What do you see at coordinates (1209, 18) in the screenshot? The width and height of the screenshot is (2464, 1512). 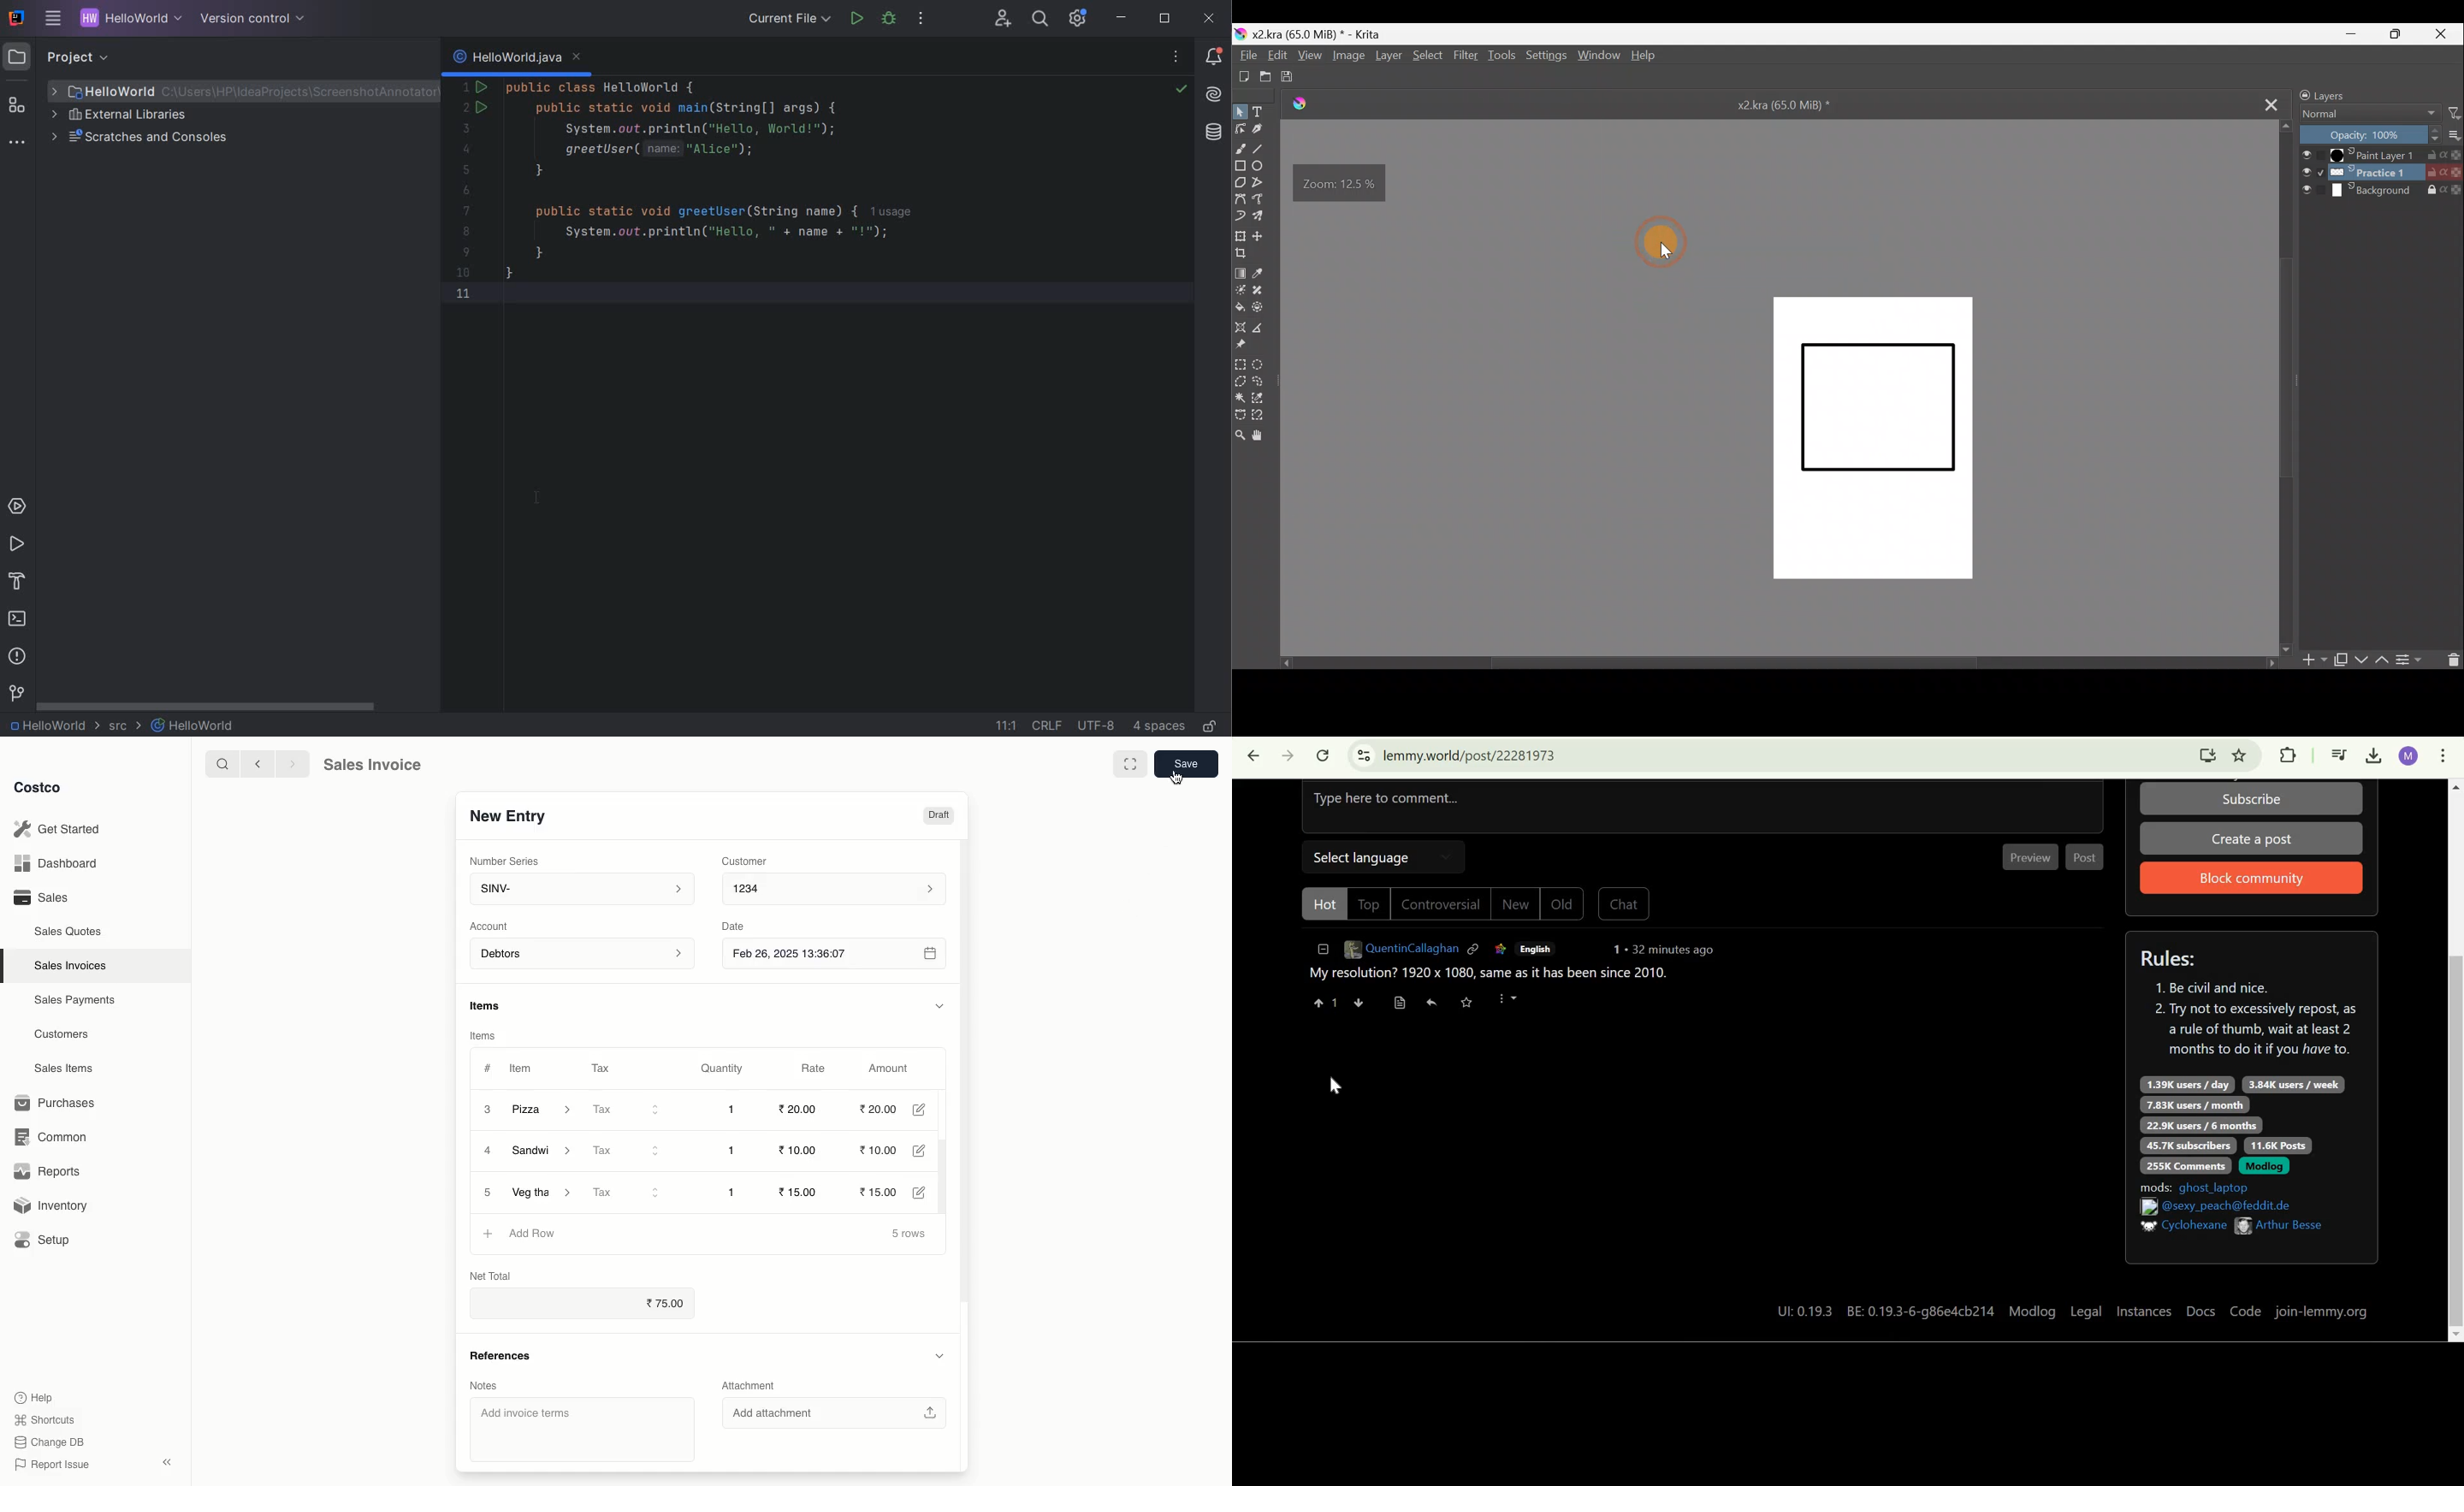 I see `CLOSE` at bounding box center [1209, 18].